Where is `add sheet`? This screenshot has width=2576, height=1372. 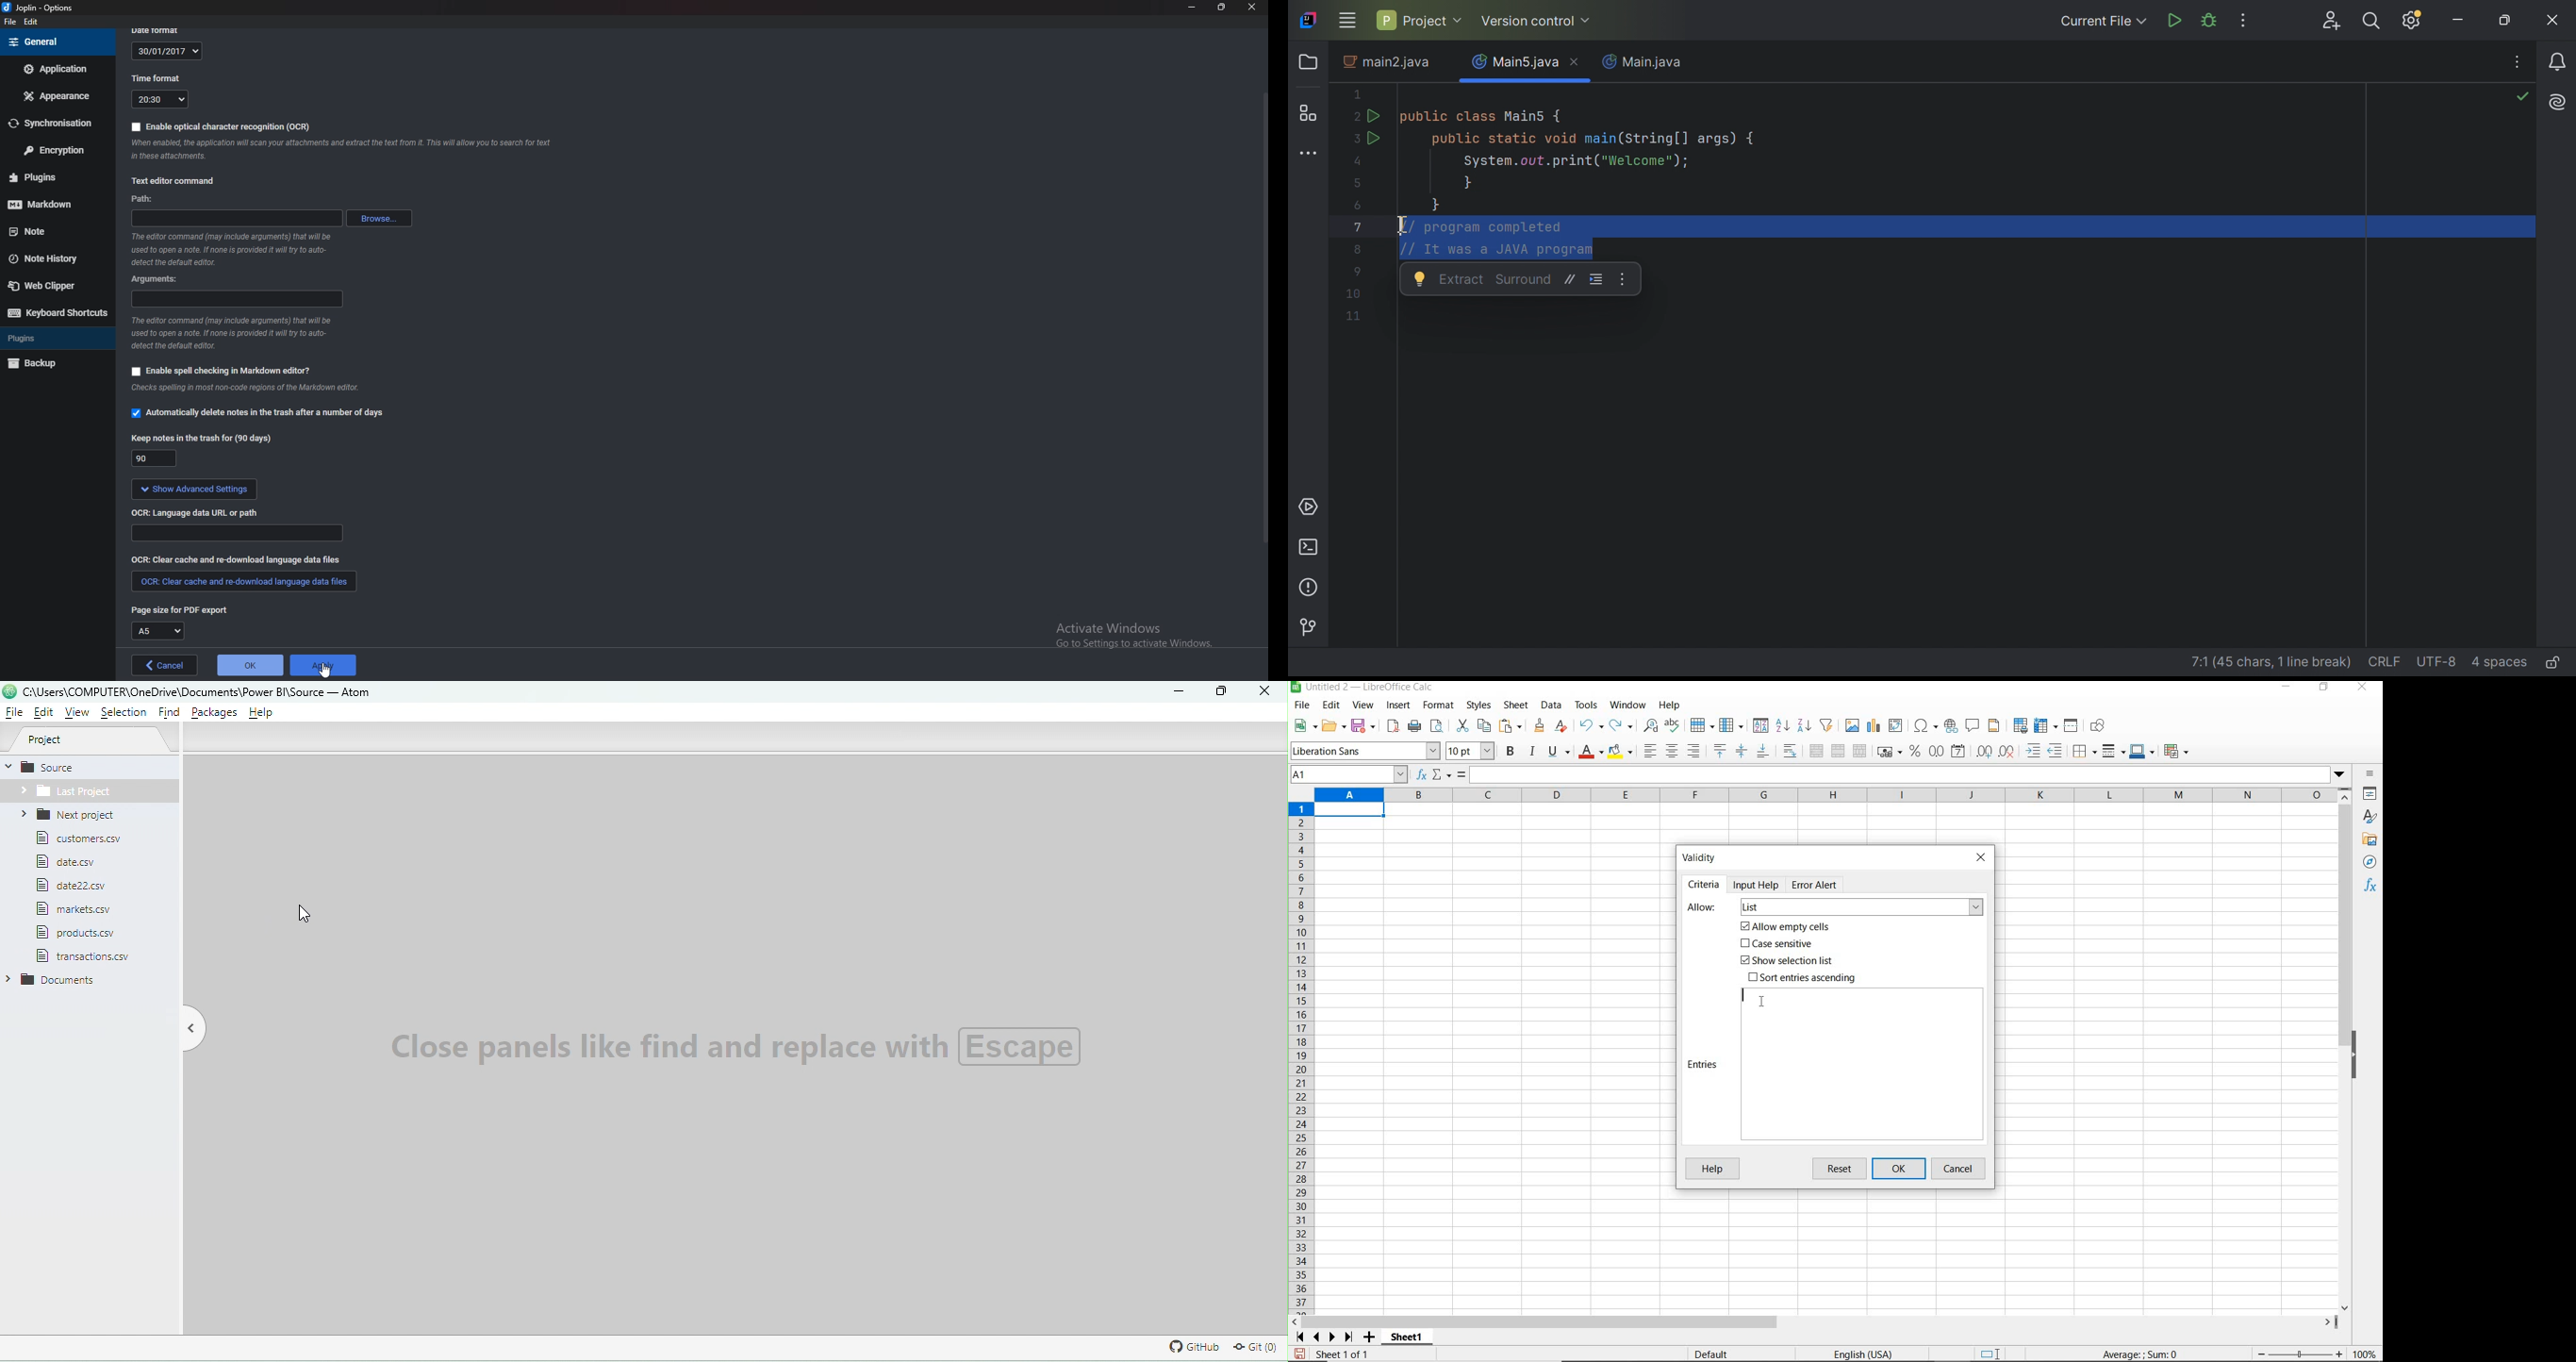 add sheet is located at coordinates (1368, 1339).